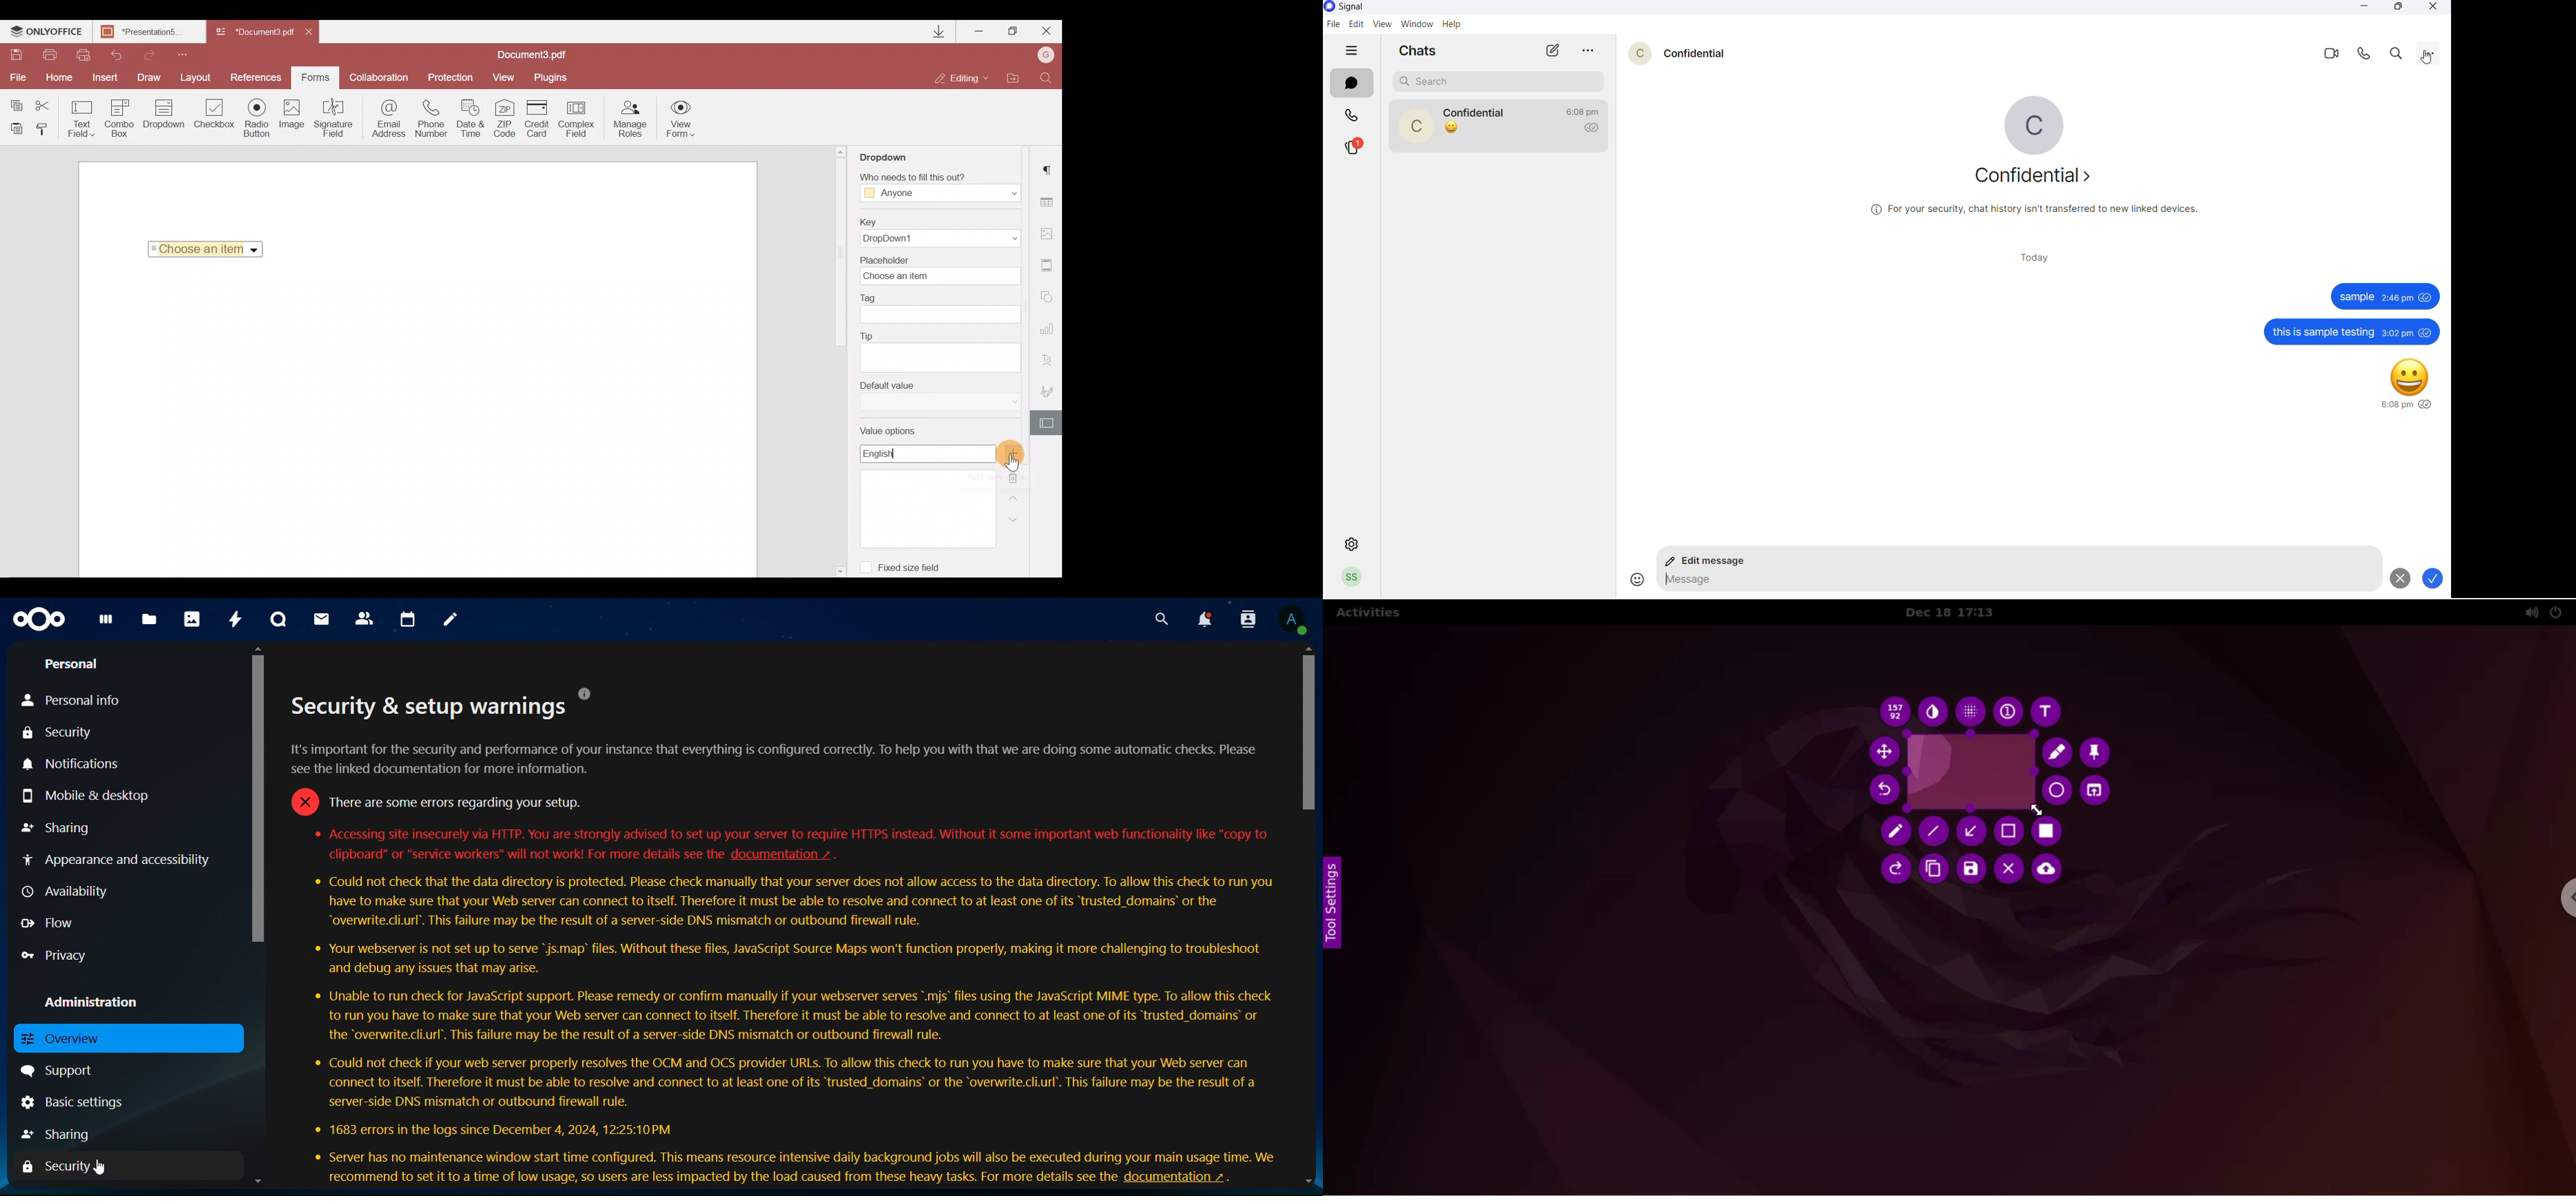 This screenshot has width=2576, height=1204. I want to click on Layout, so click(197, 76).